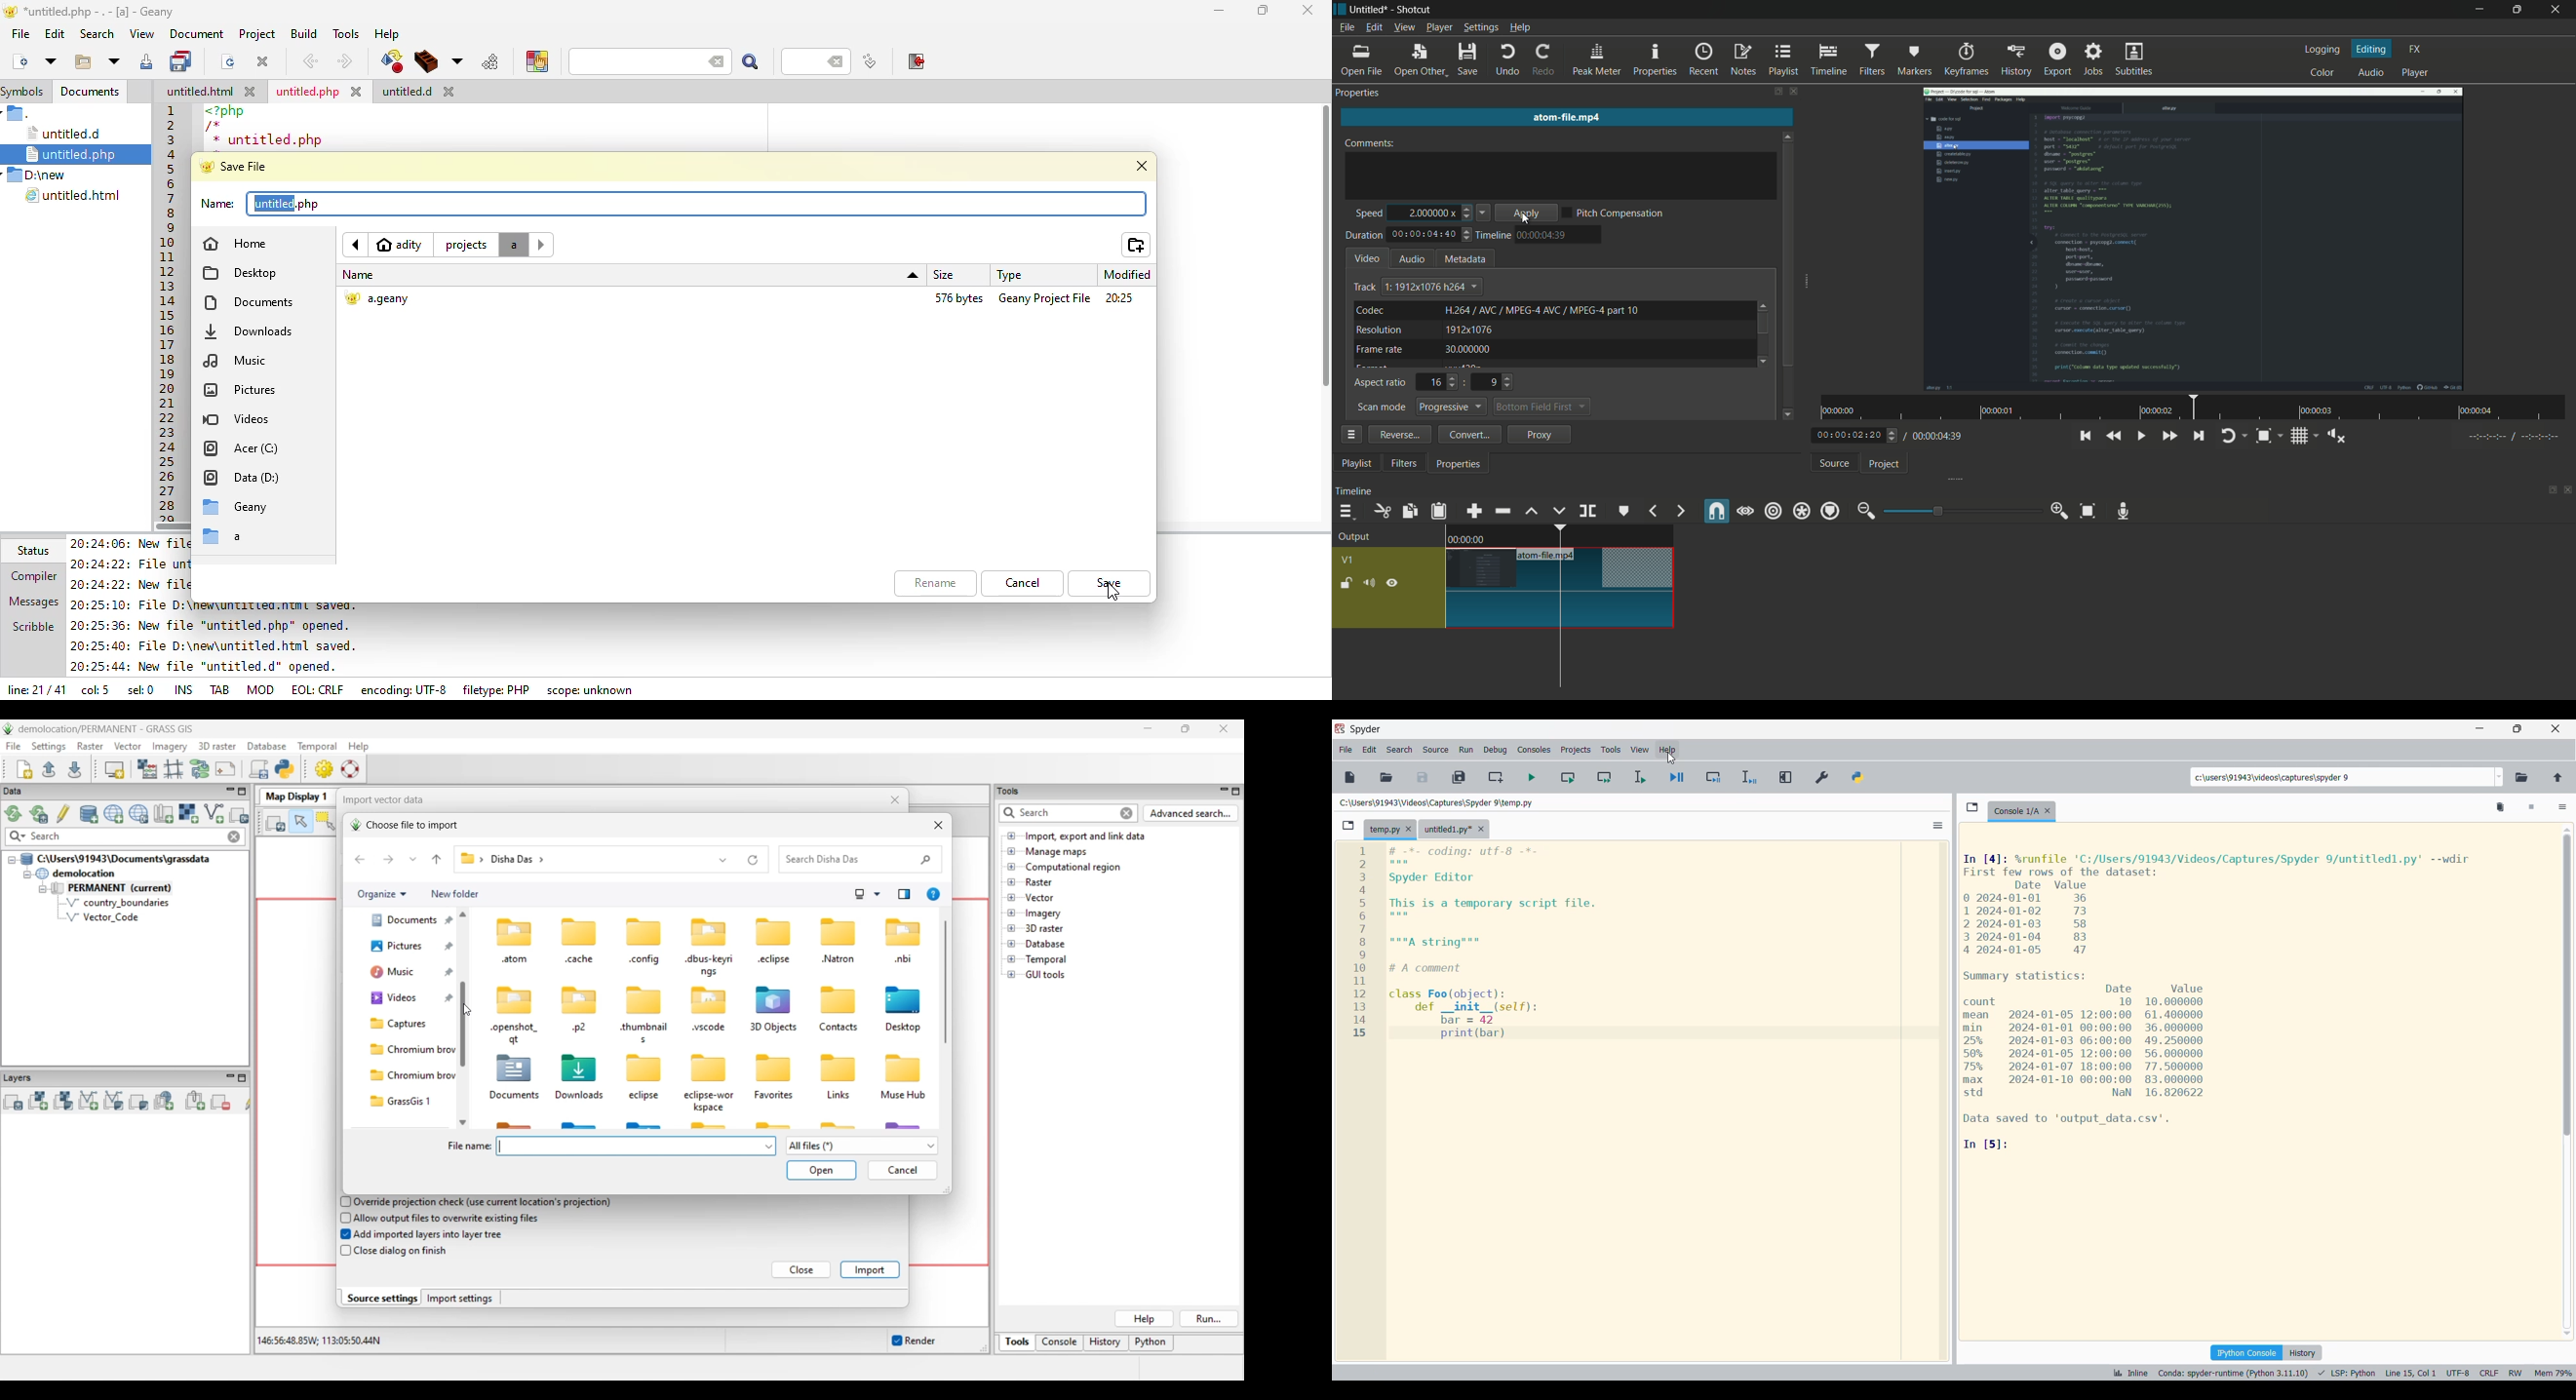 The height and width of the screenshot is (1400, 2576). What do you see at coordinates (1626, 943) in the screenshot?
I see `Current logo` at bounding box center [1626, 943].